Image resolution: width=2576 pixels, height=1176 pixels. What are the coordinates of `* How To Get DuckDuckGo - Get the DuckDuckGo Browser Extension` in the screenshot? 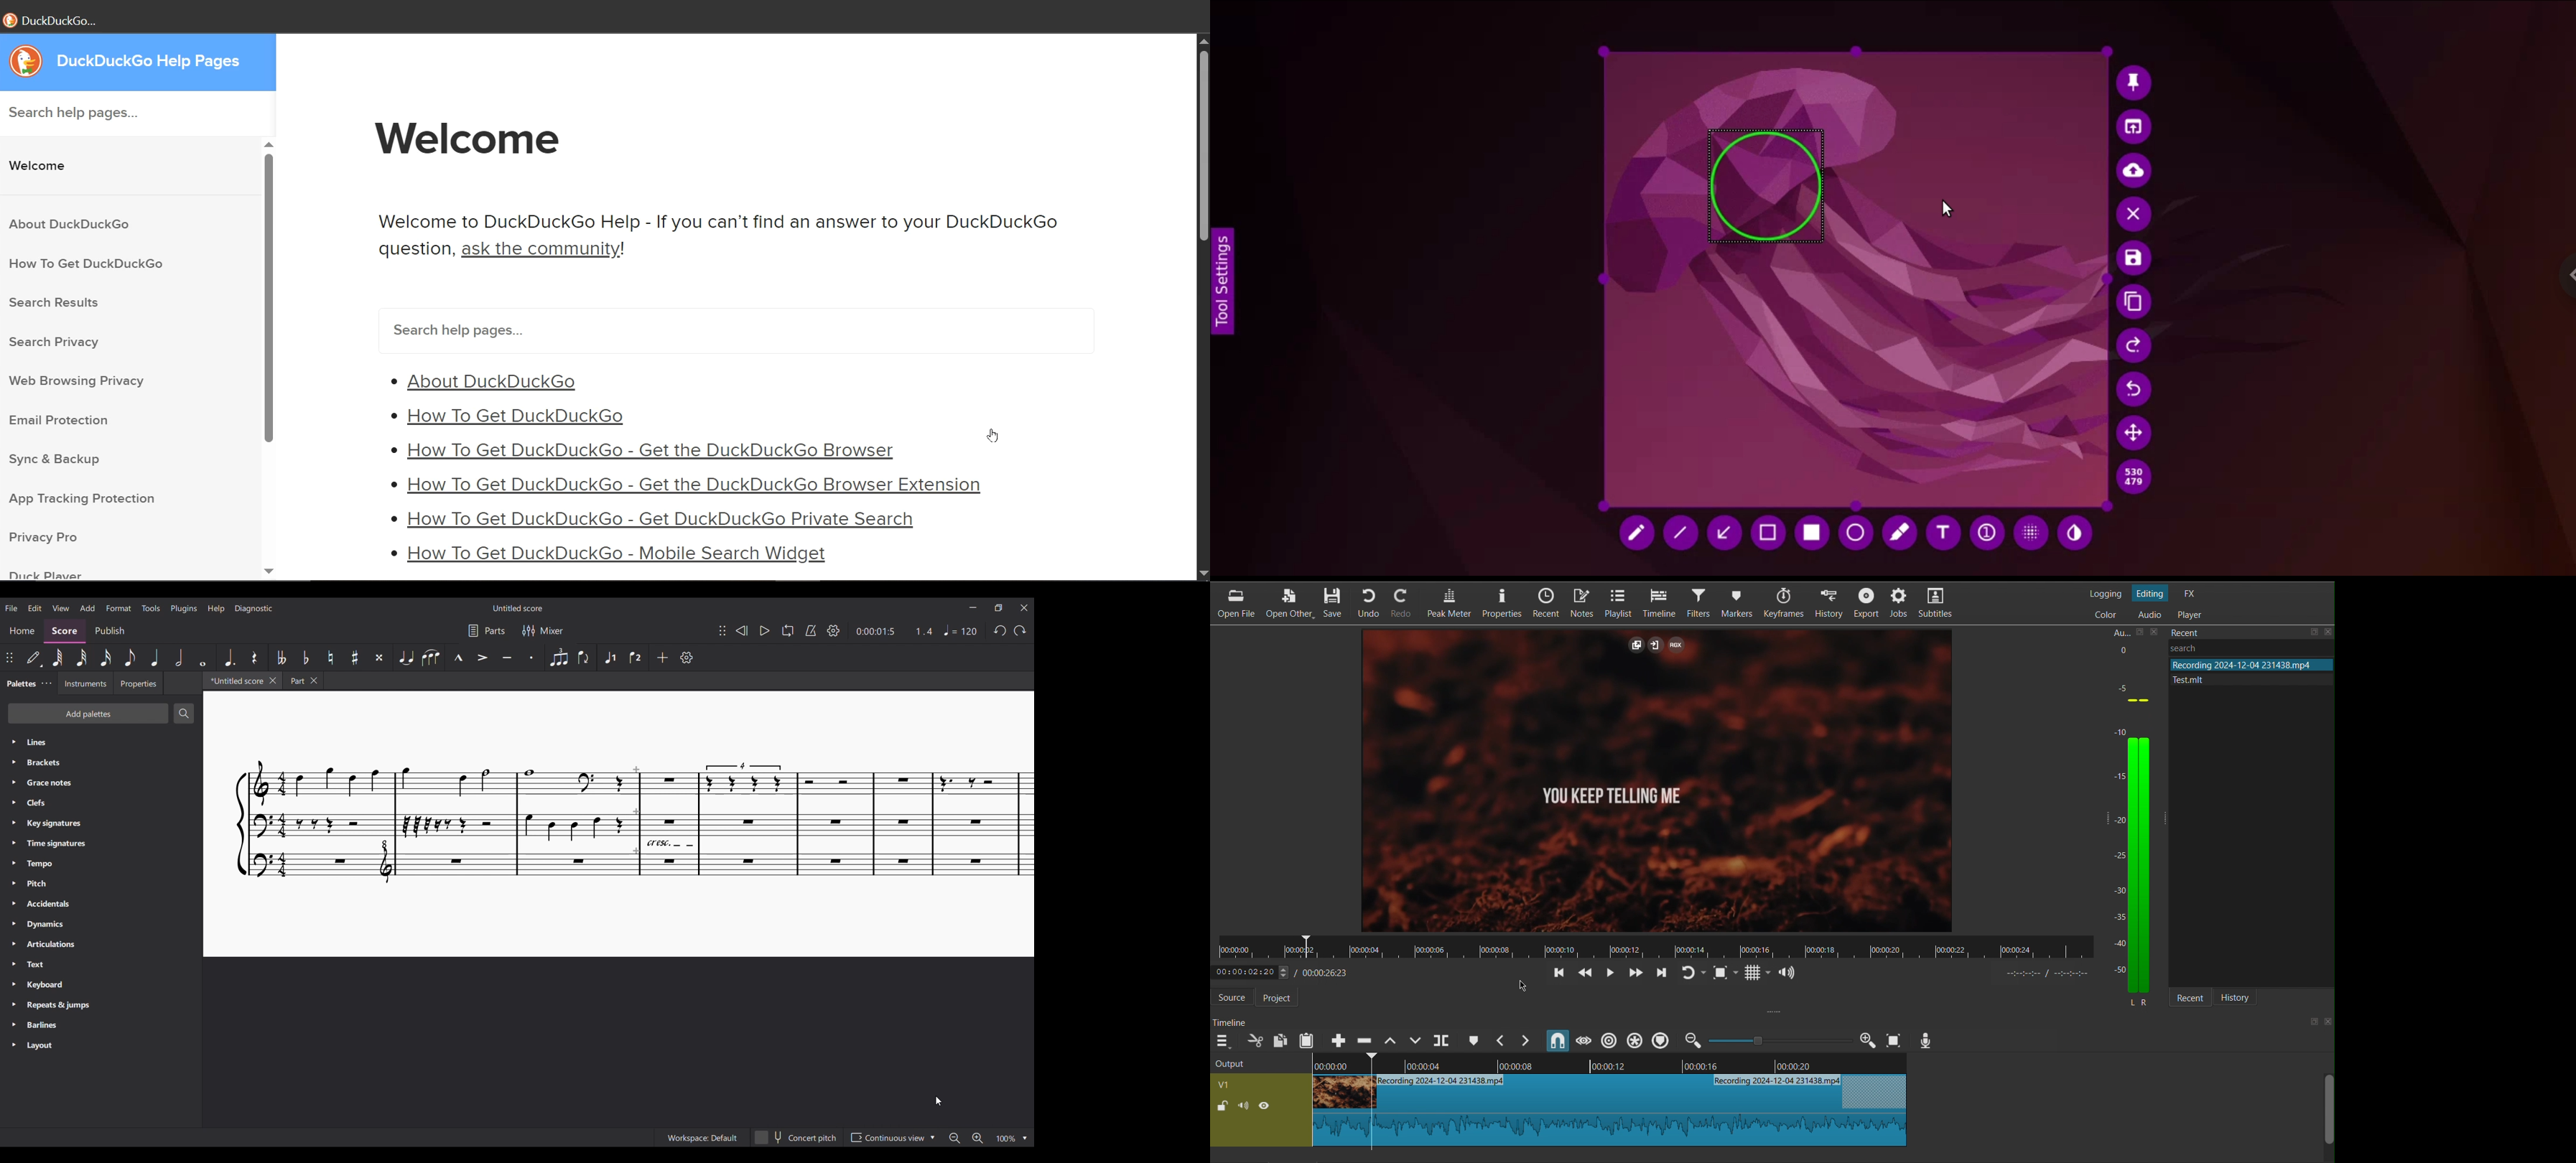 It's located at (692, 486).